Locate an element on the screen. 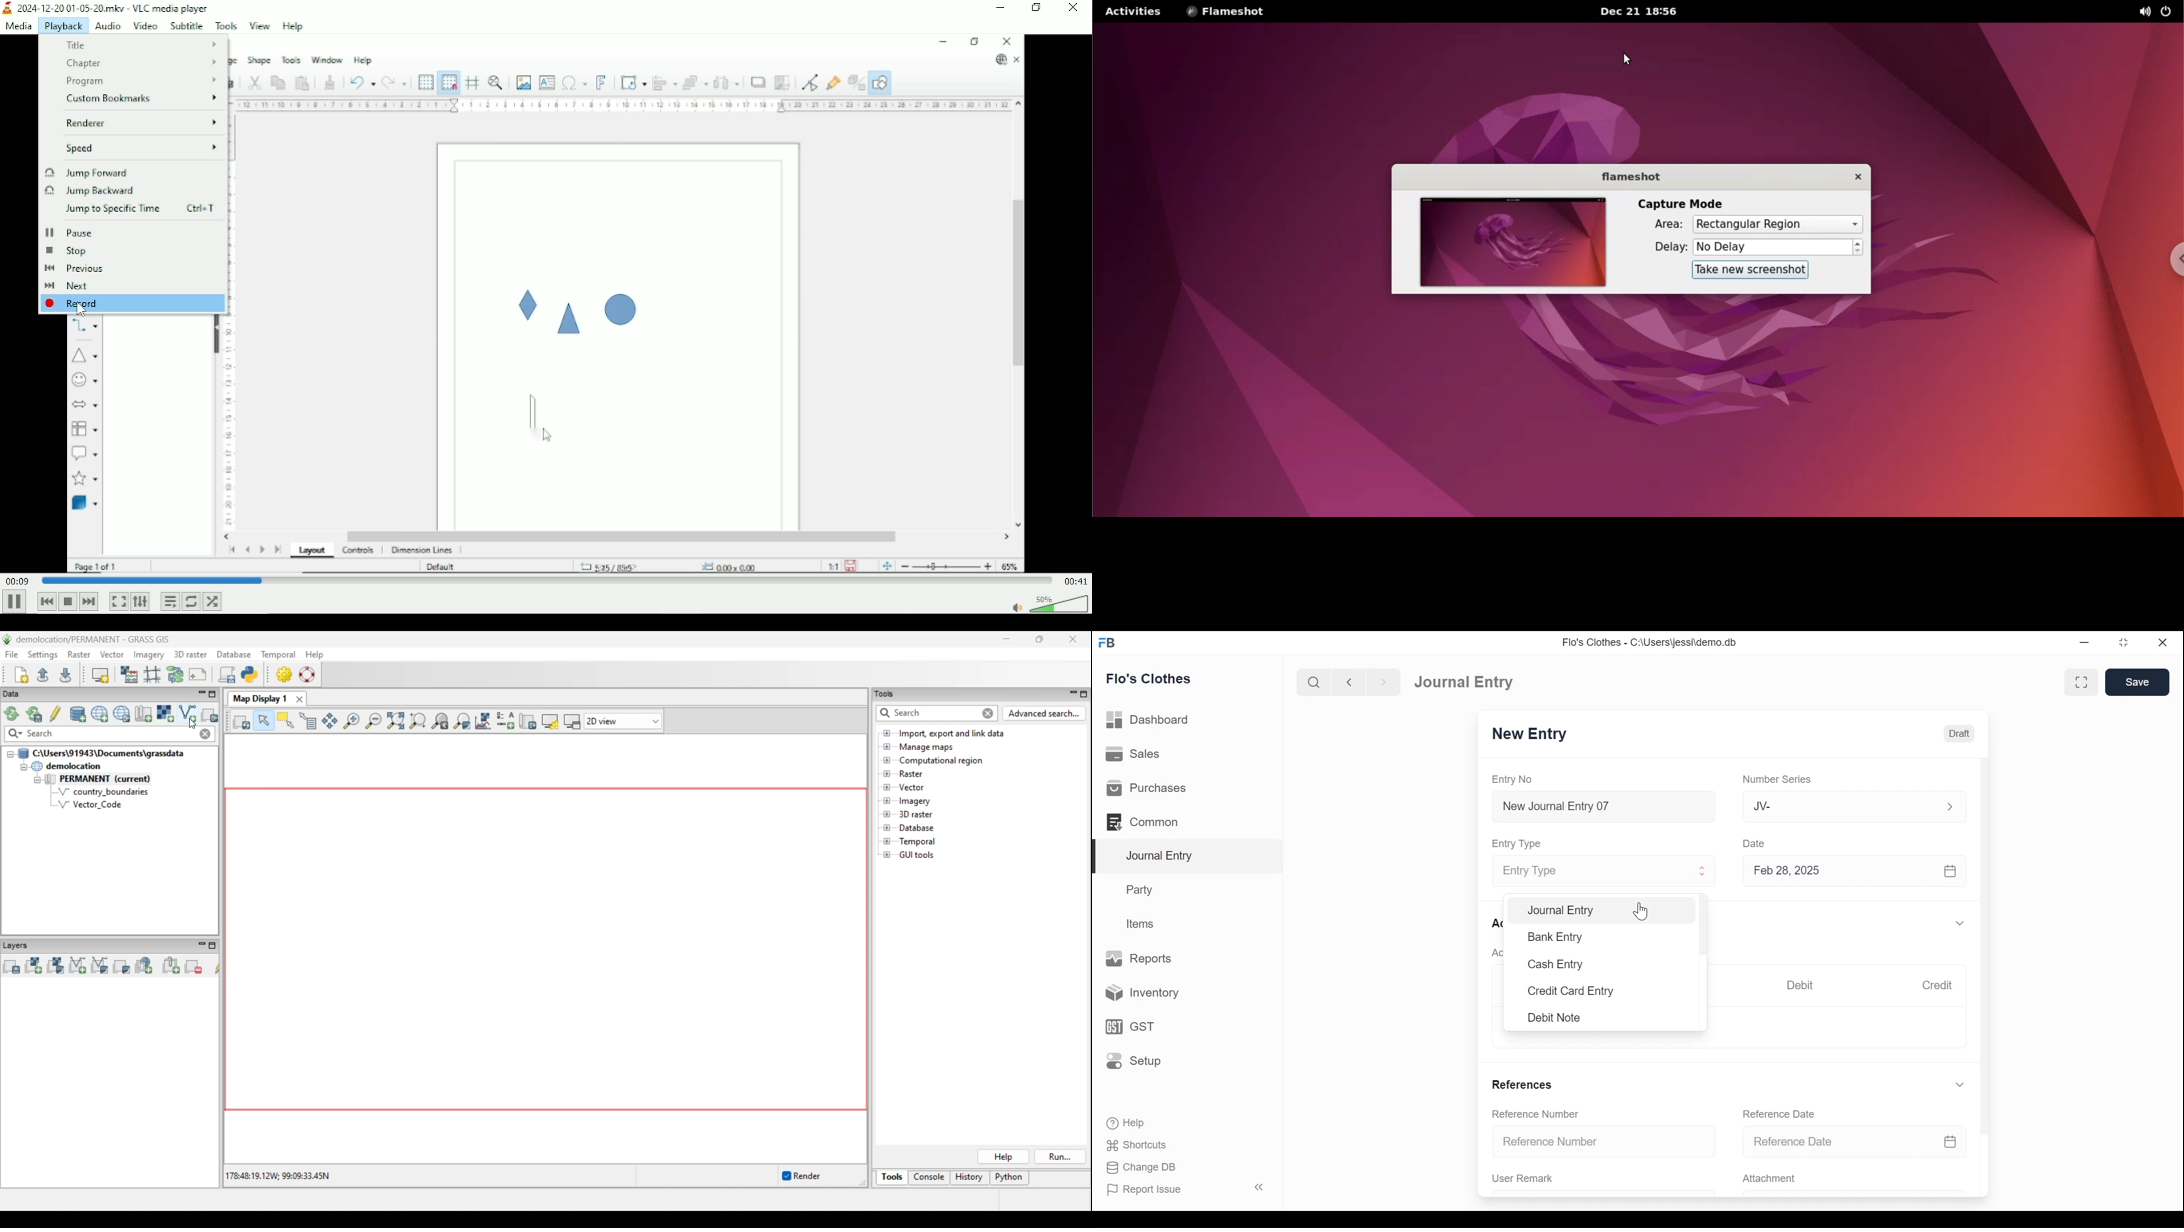 This screenshot has width=2184, height=1232. Change DB is located at coordinates (1140, 1166).